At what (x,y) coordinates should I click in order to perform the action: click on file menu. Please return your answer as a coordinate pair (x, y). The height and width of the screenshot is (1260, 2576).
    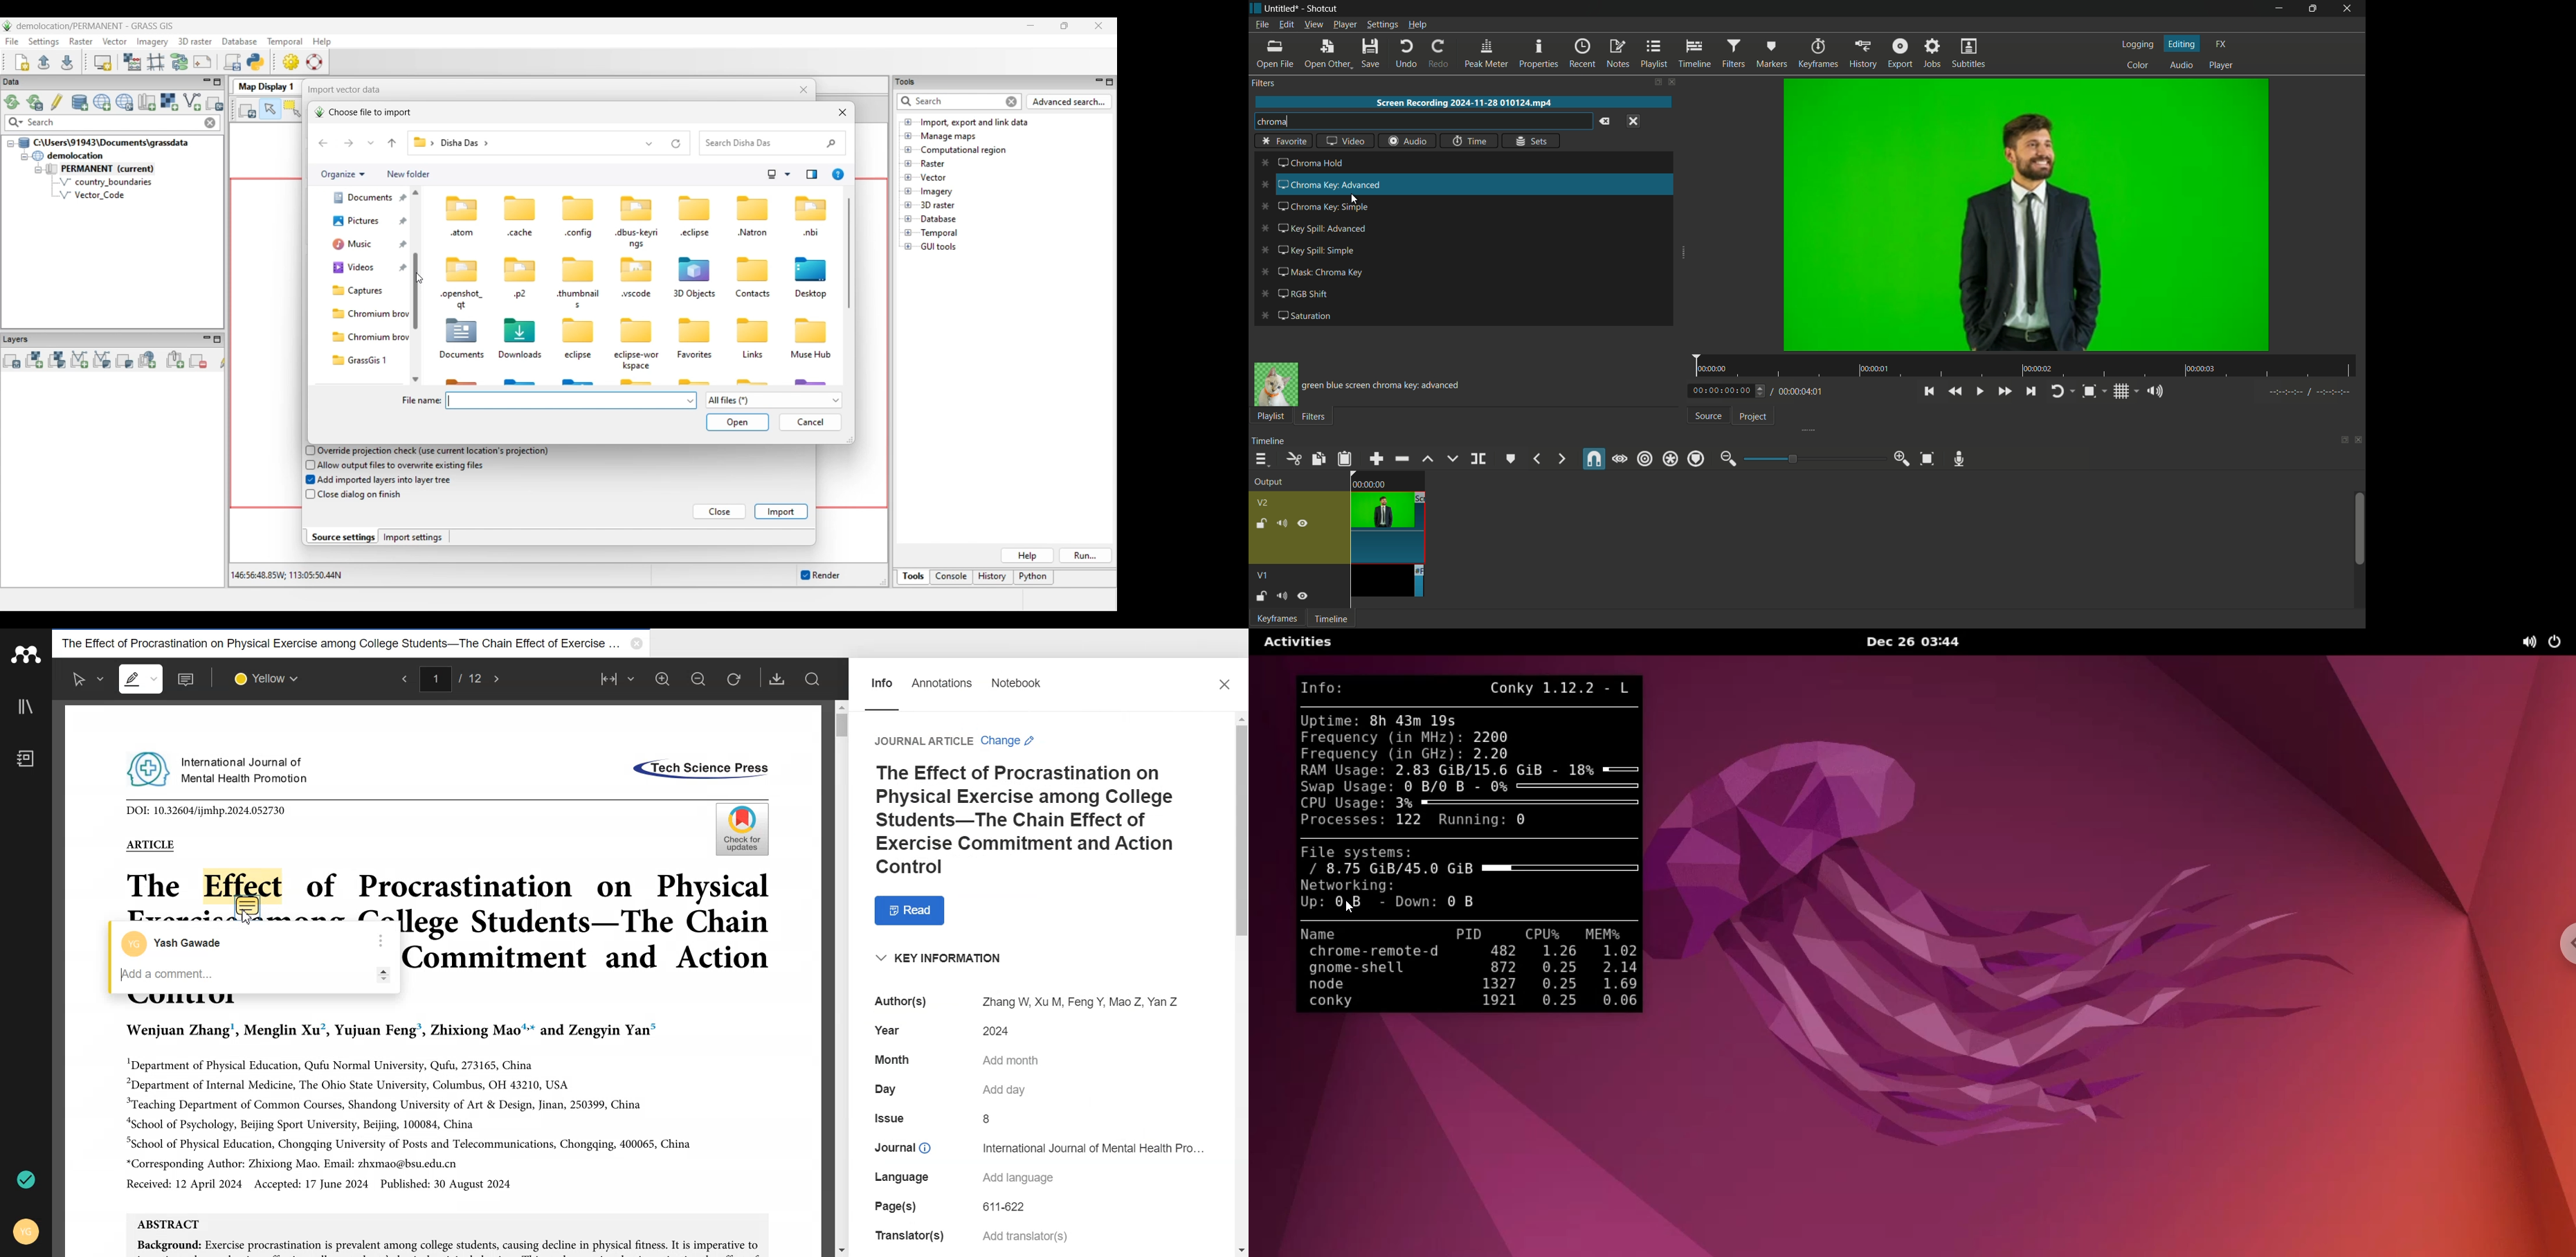
    Looking at the image, I should click on (1261, 25).